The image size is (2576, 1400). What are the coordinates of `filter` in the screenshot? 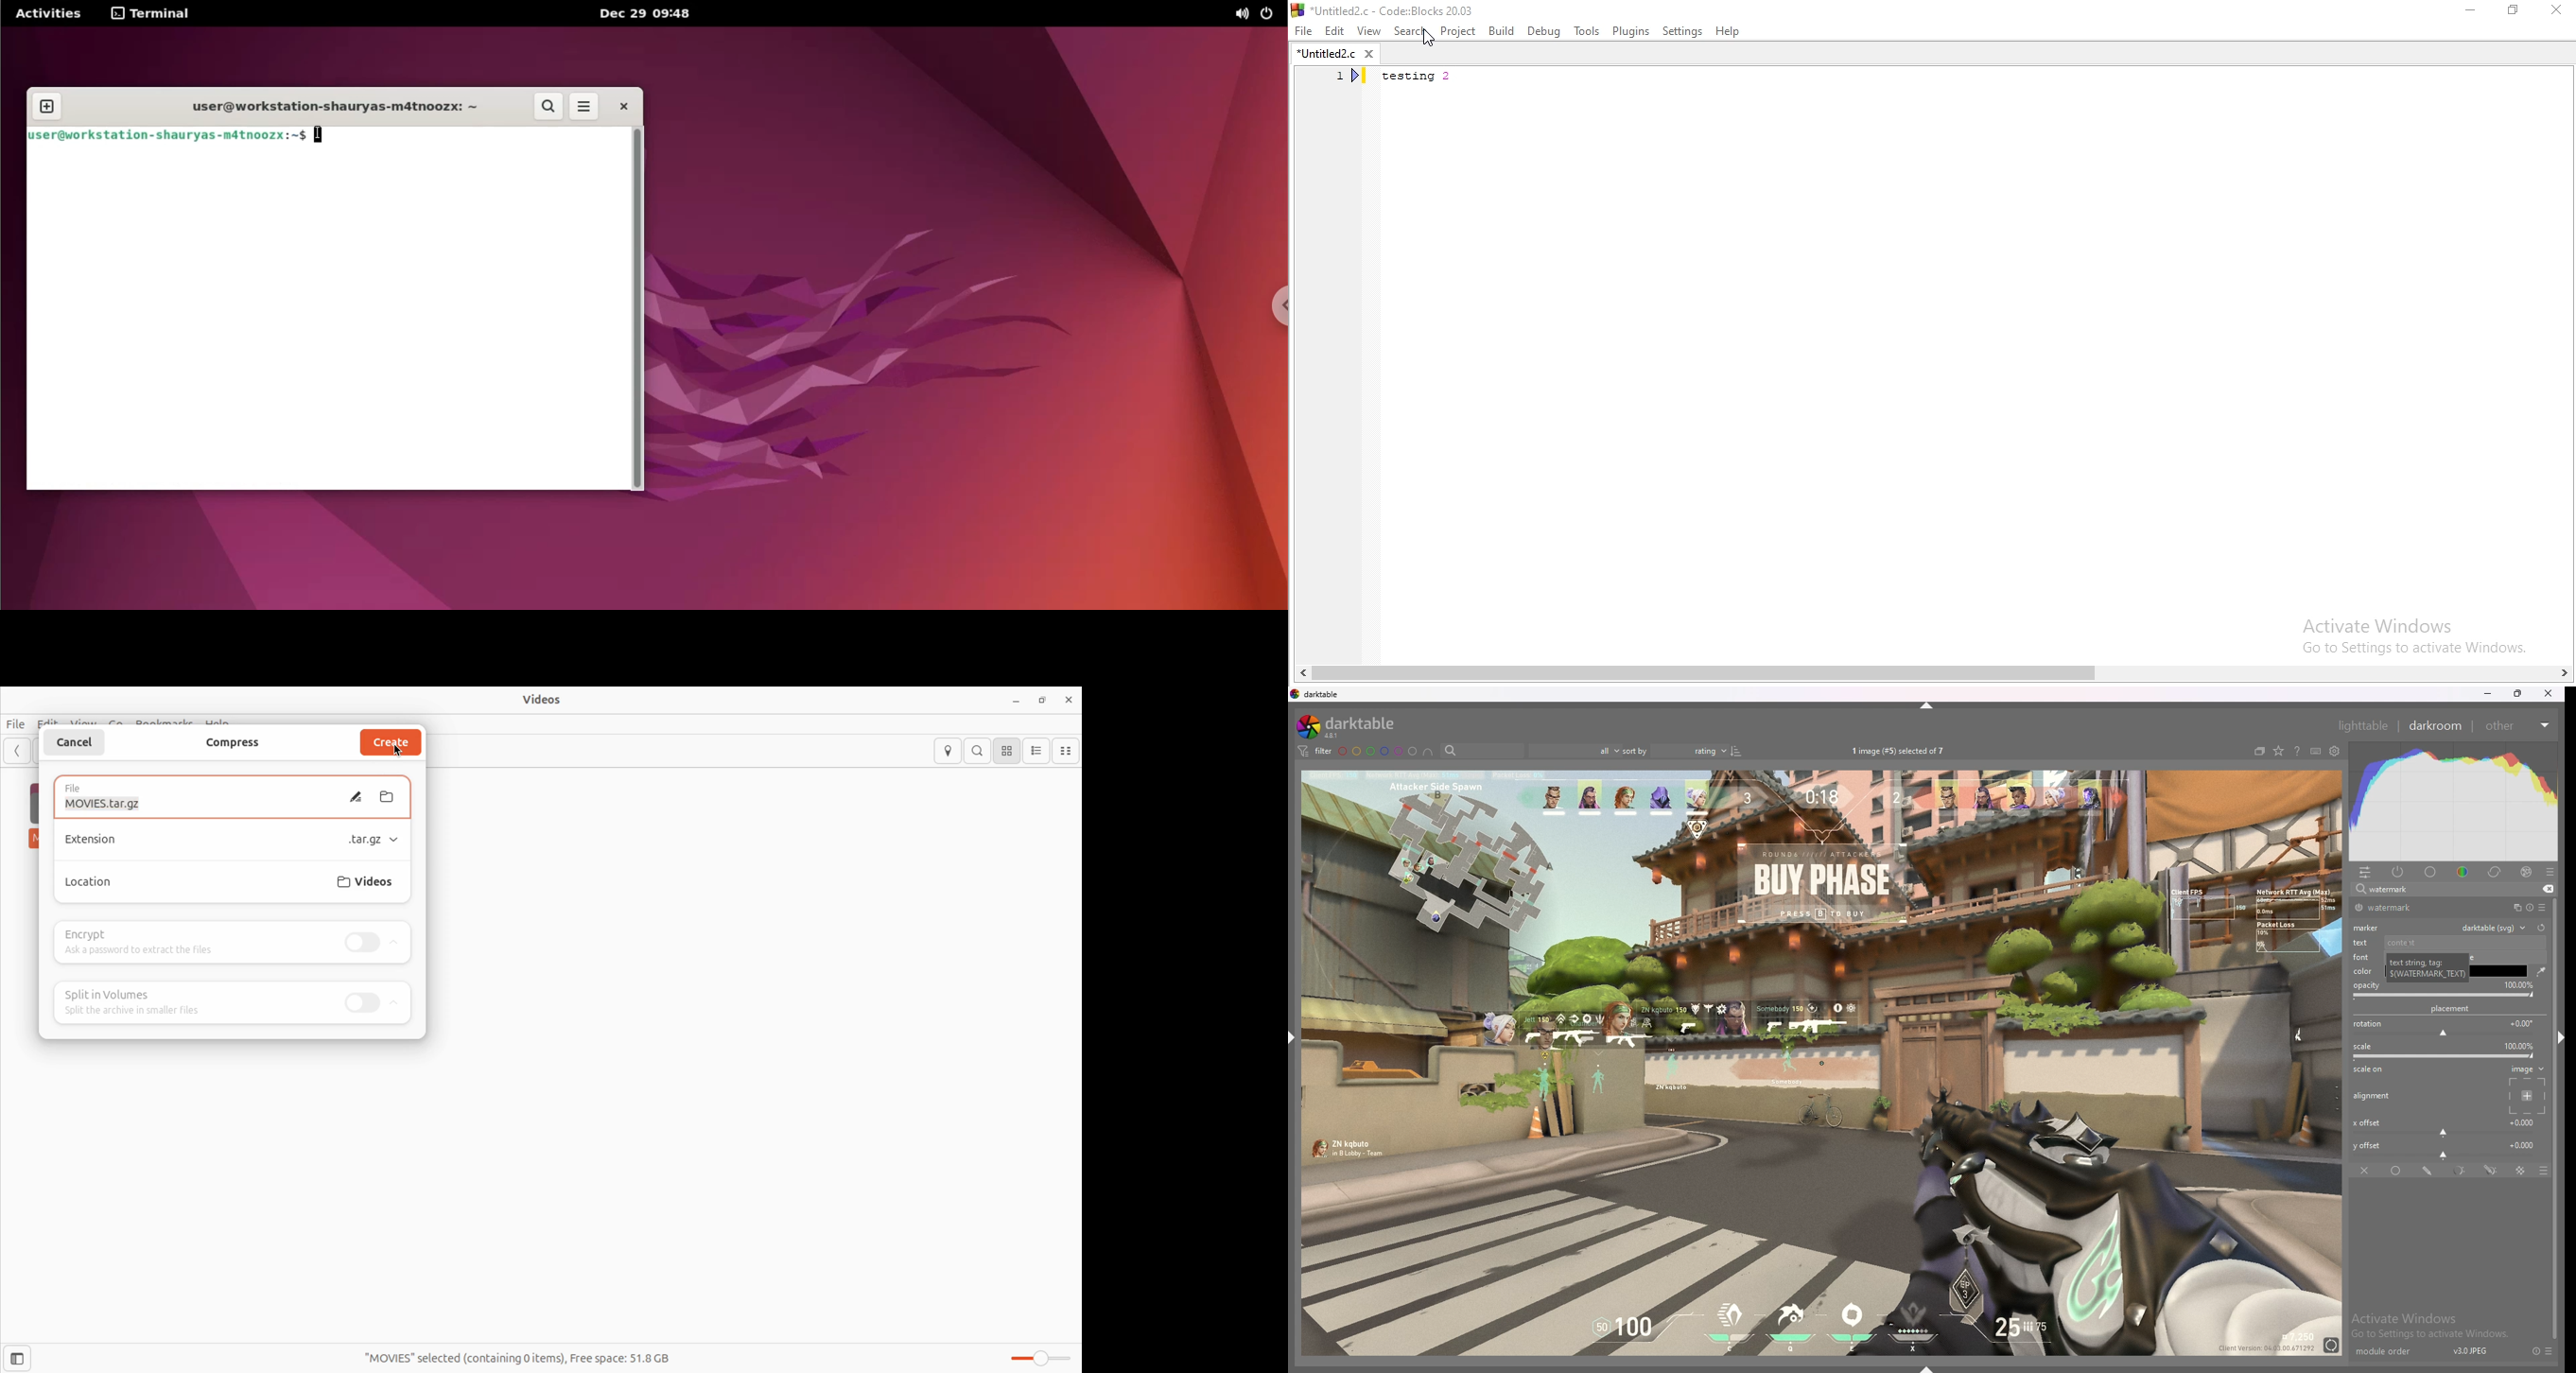 It's located at (1313, 750).